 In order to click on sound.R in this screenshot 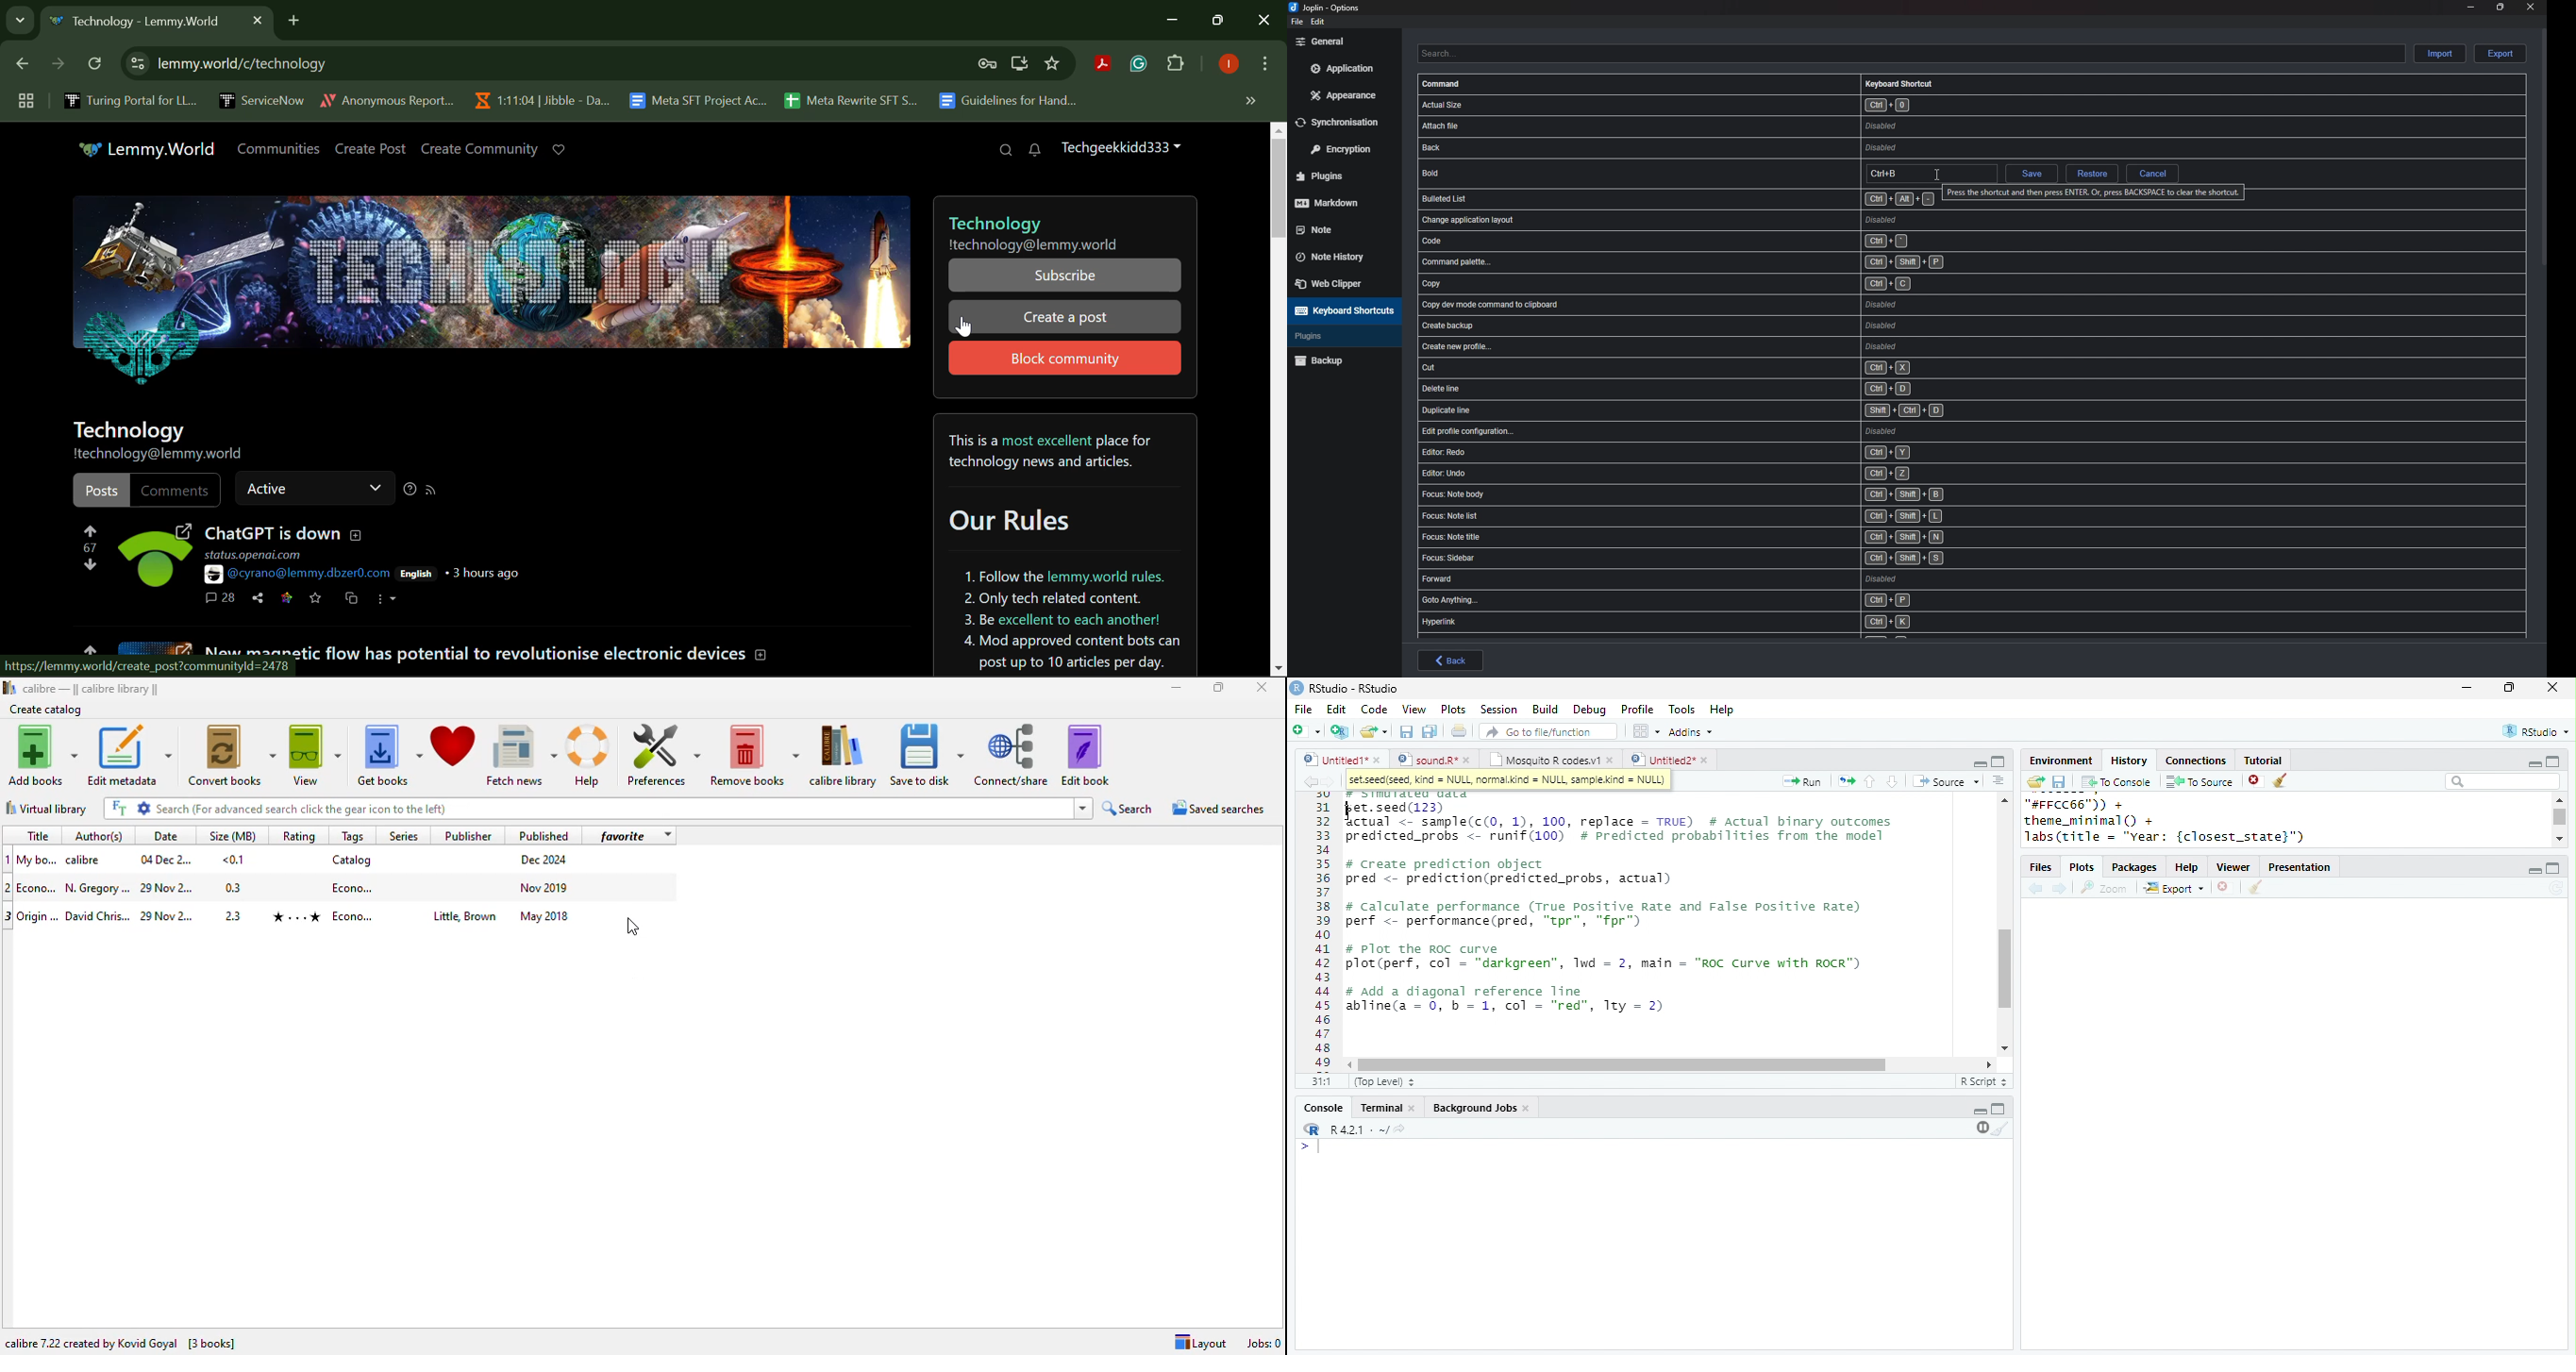, I will do `click(1428, 760)`.